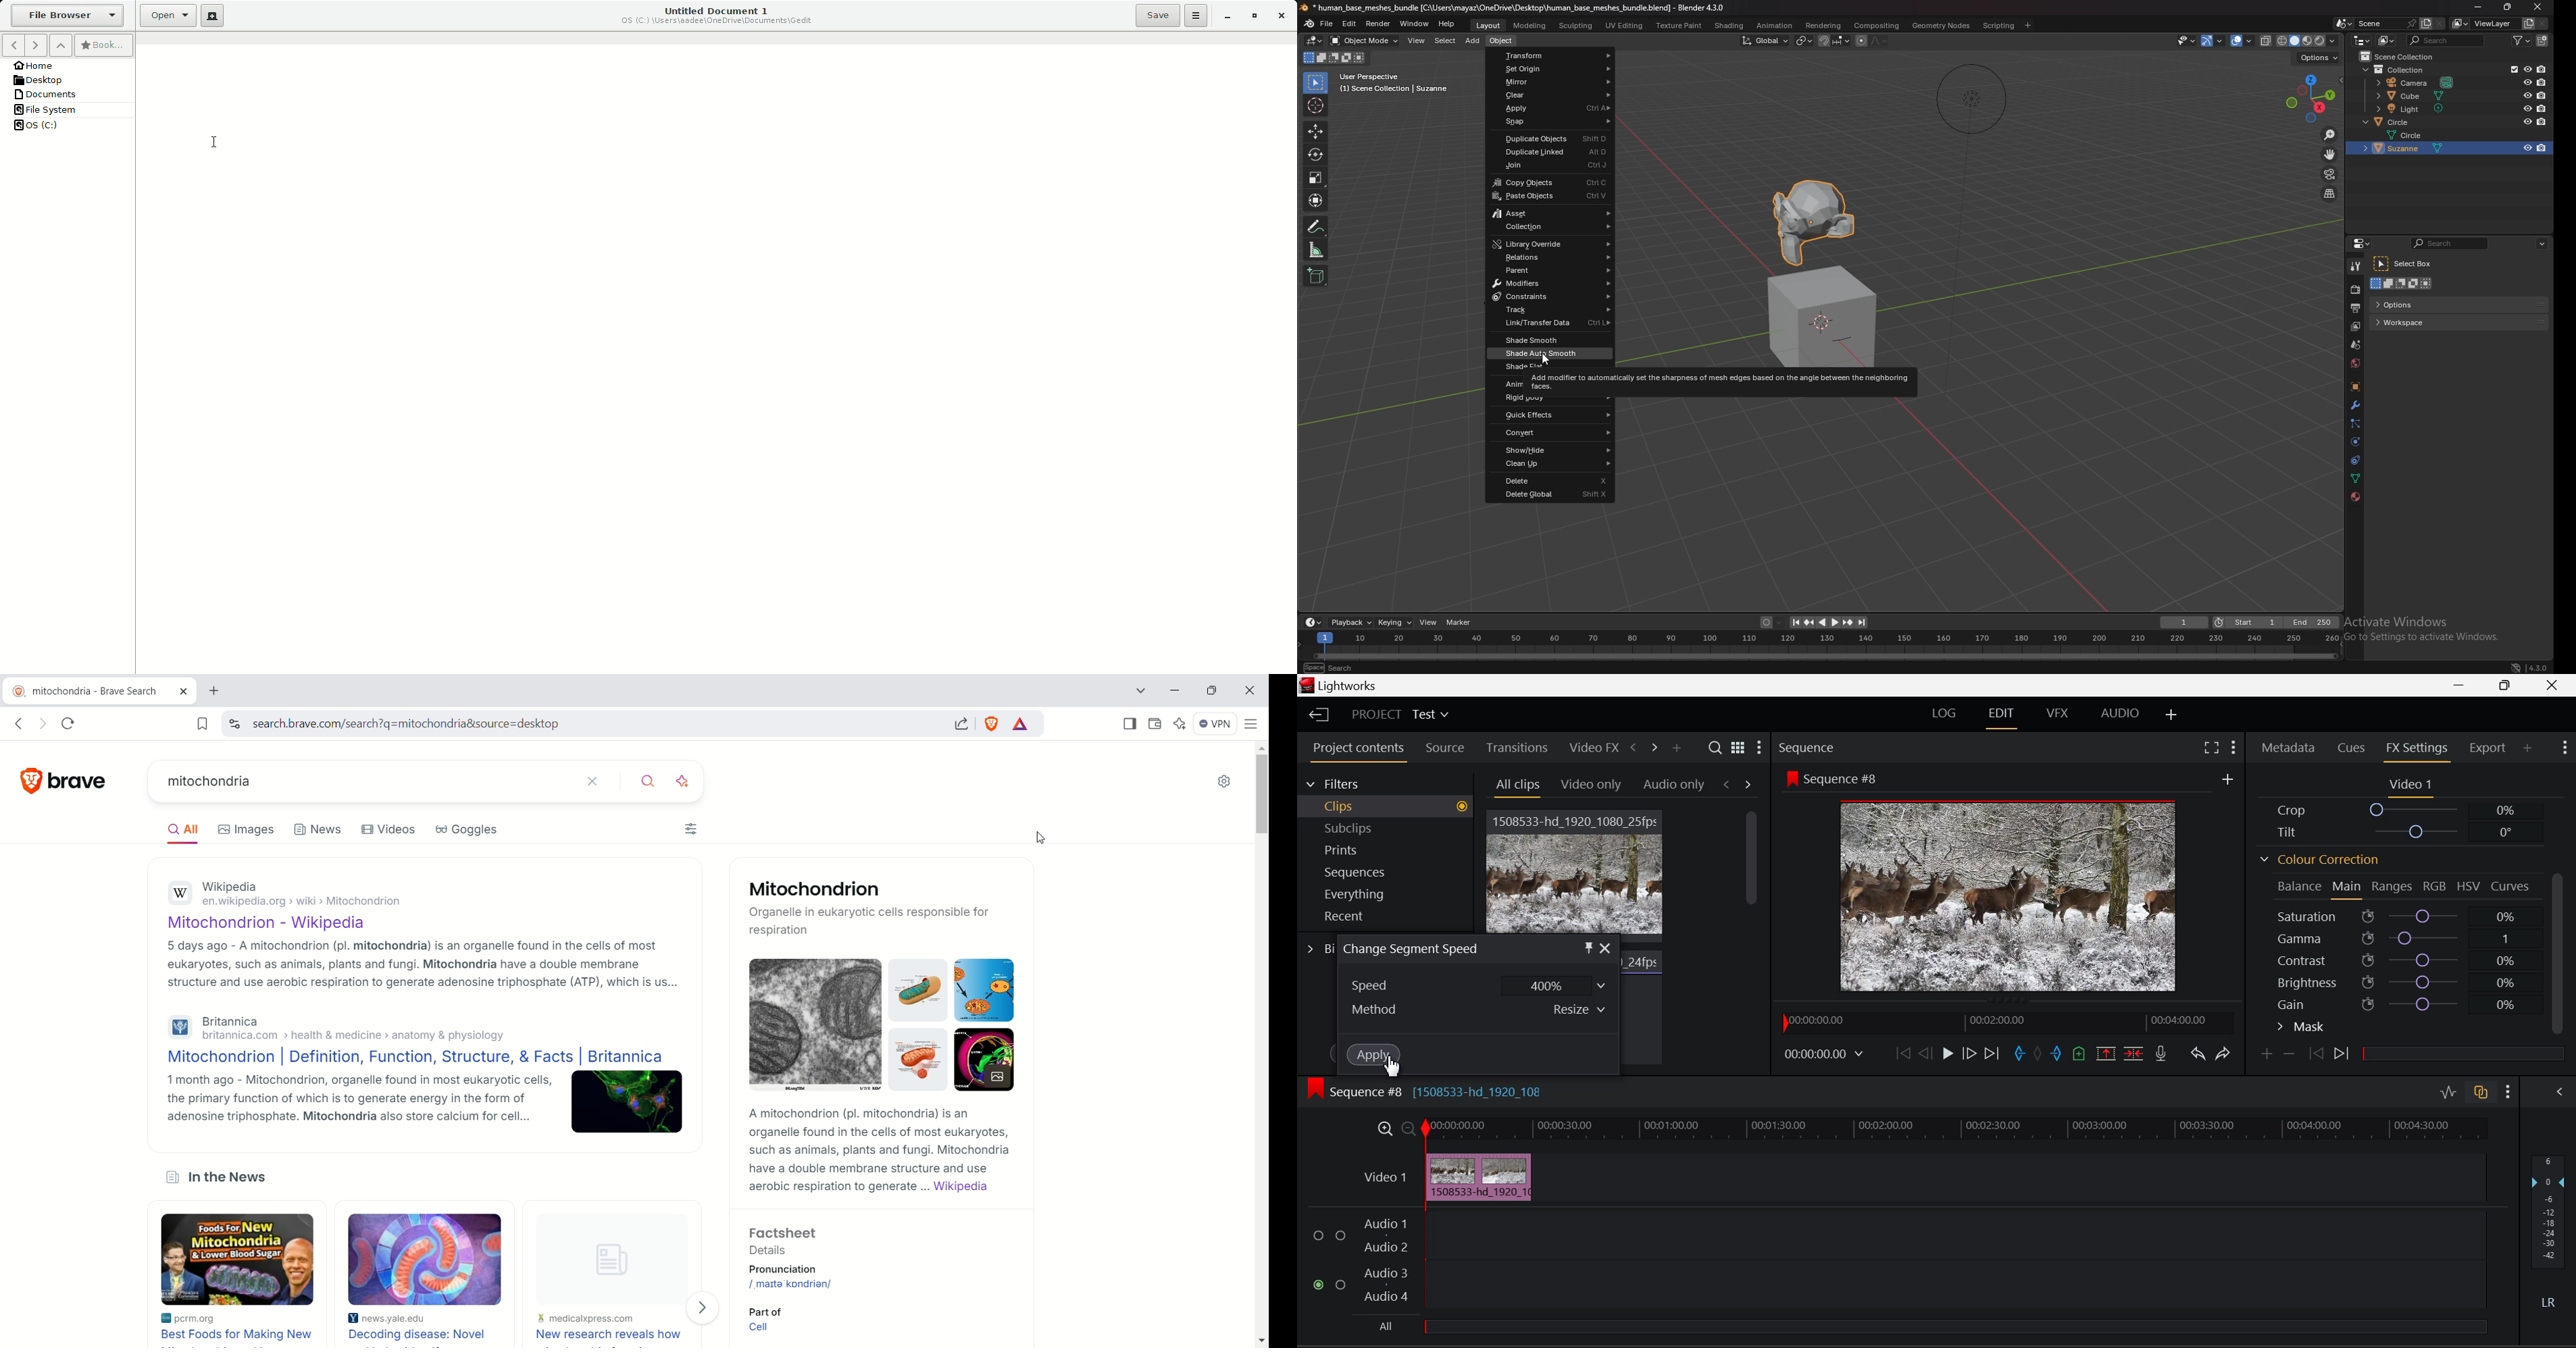  Describe the element at coordinates (2228, 781) in the screenshot. I see `More Options` at that location.